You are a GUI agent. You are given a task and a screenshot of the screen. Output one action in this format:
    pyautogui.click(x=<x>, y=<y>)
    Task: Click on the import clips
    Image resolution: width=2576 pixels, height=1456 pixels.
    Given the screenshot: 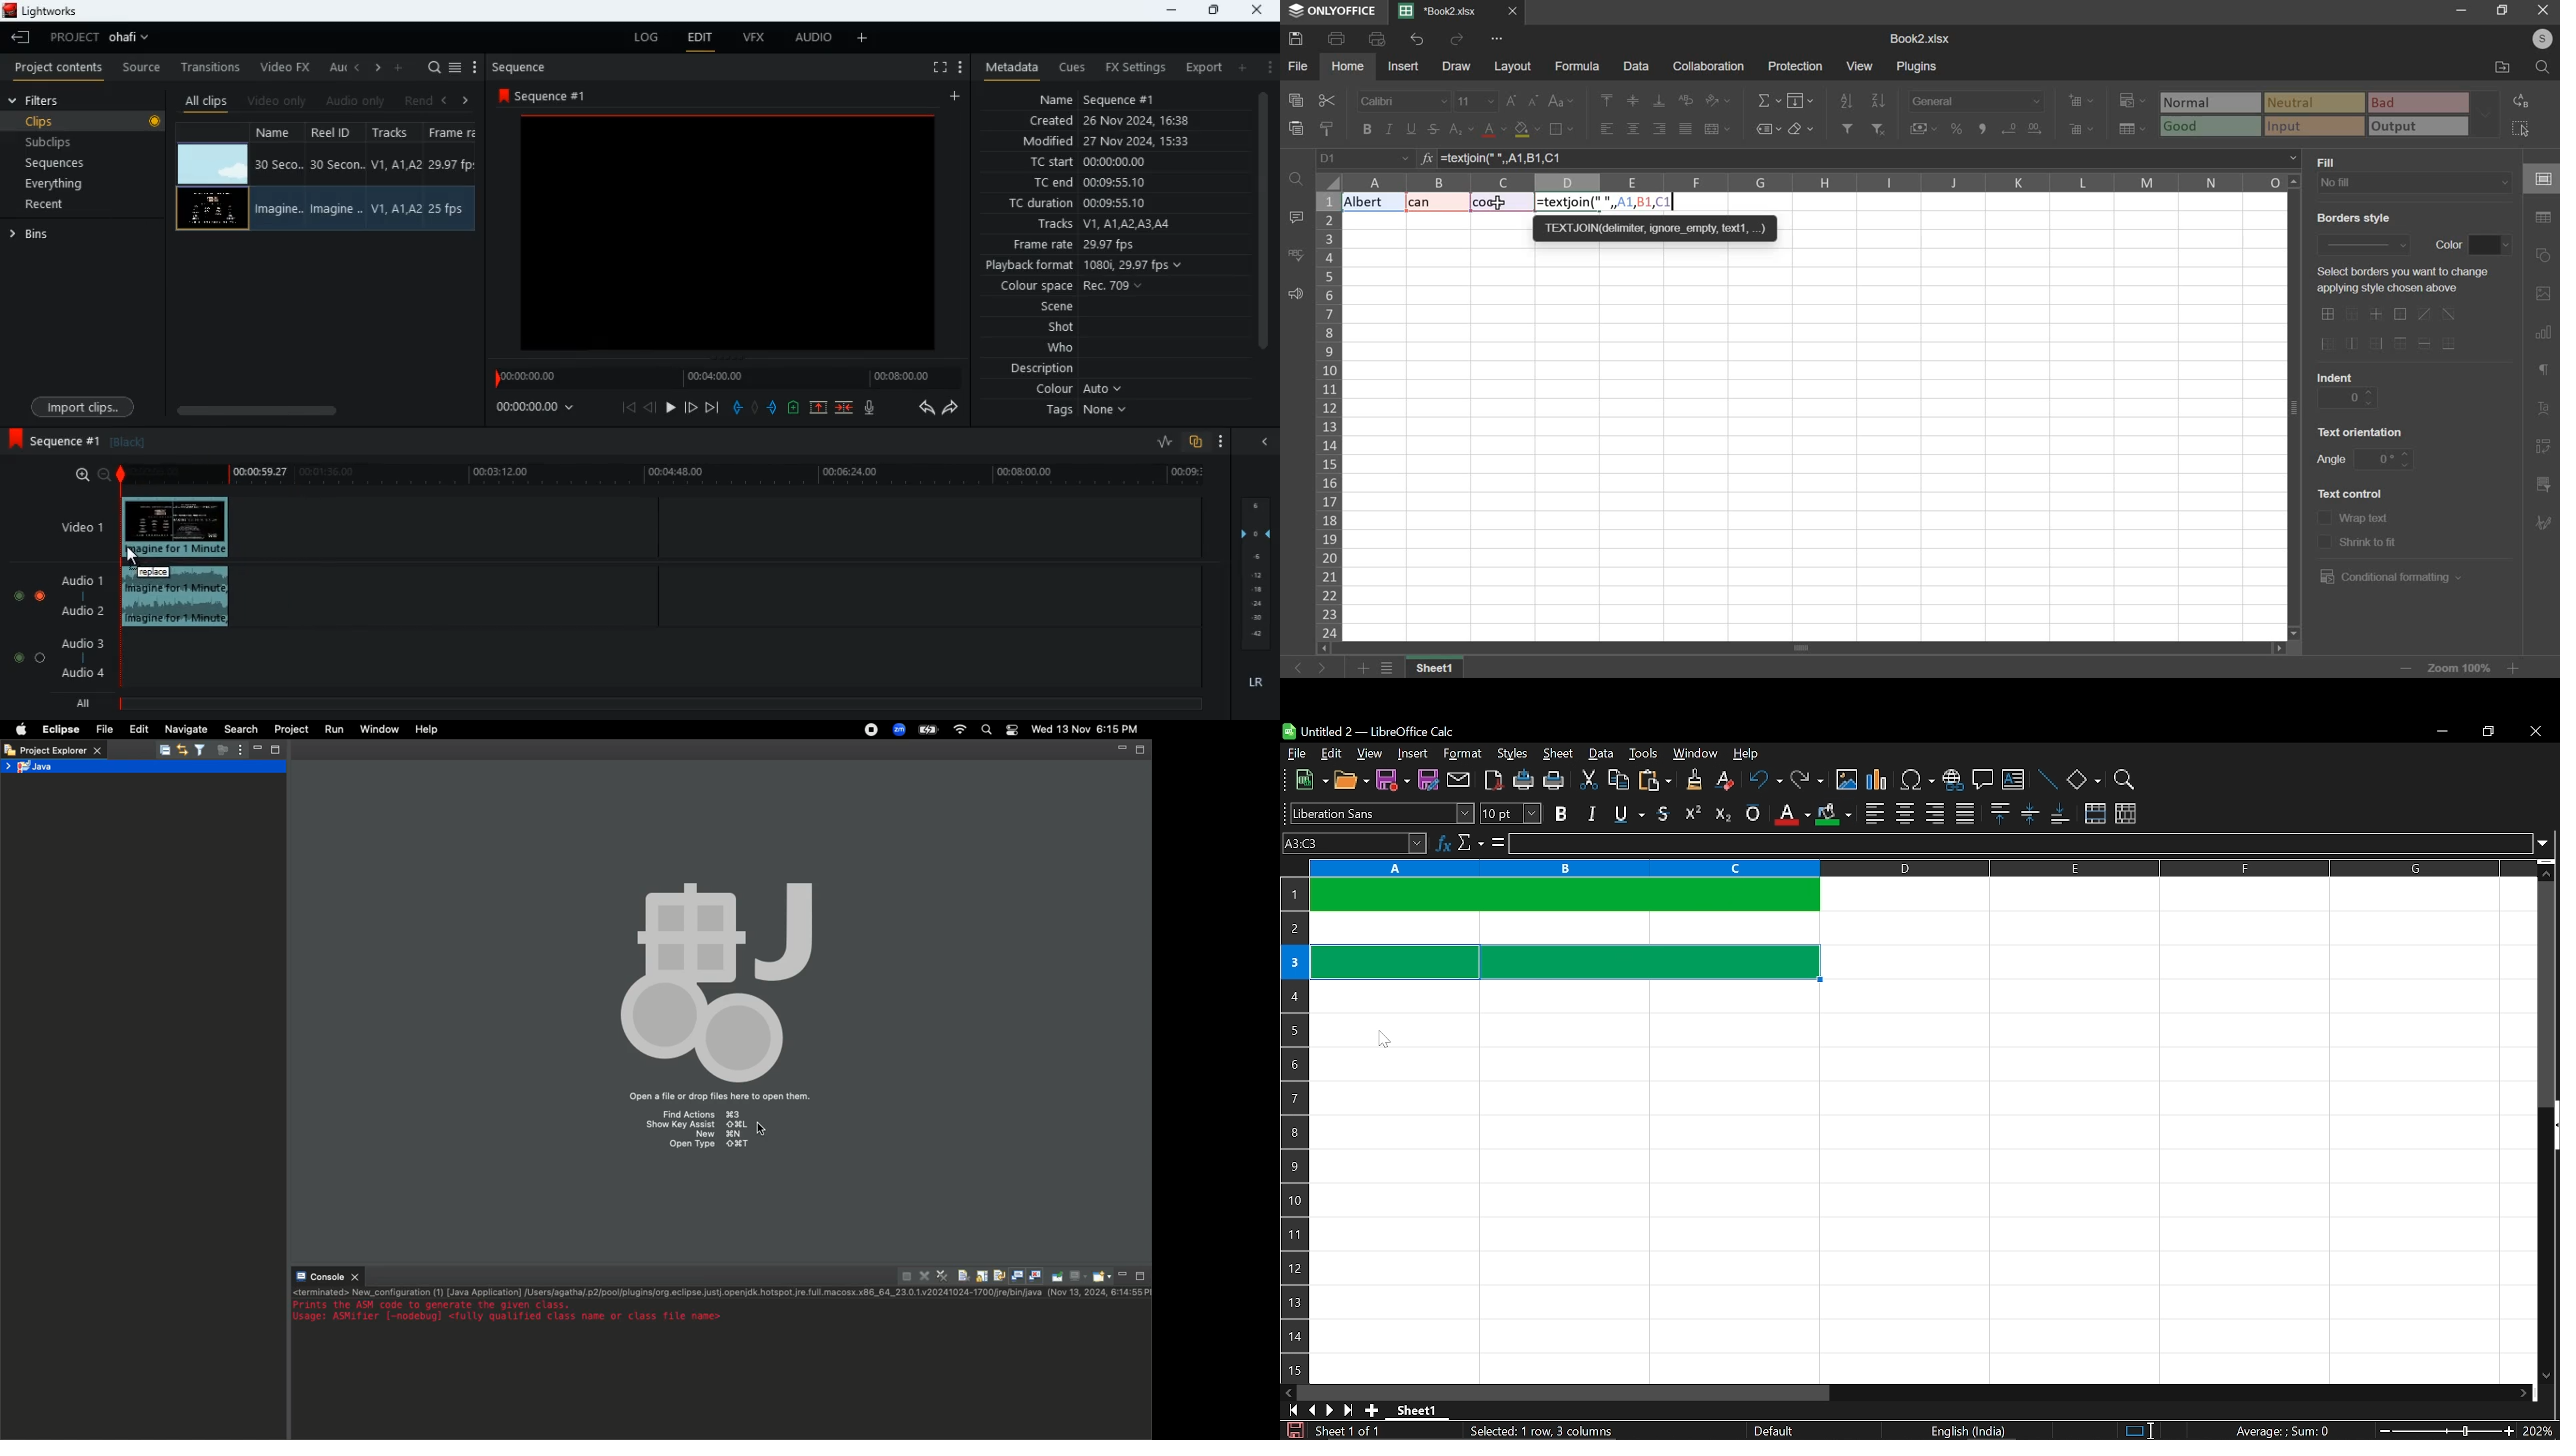 What is the action you would take?
    pyautogui.click(x=86, y=405)
    